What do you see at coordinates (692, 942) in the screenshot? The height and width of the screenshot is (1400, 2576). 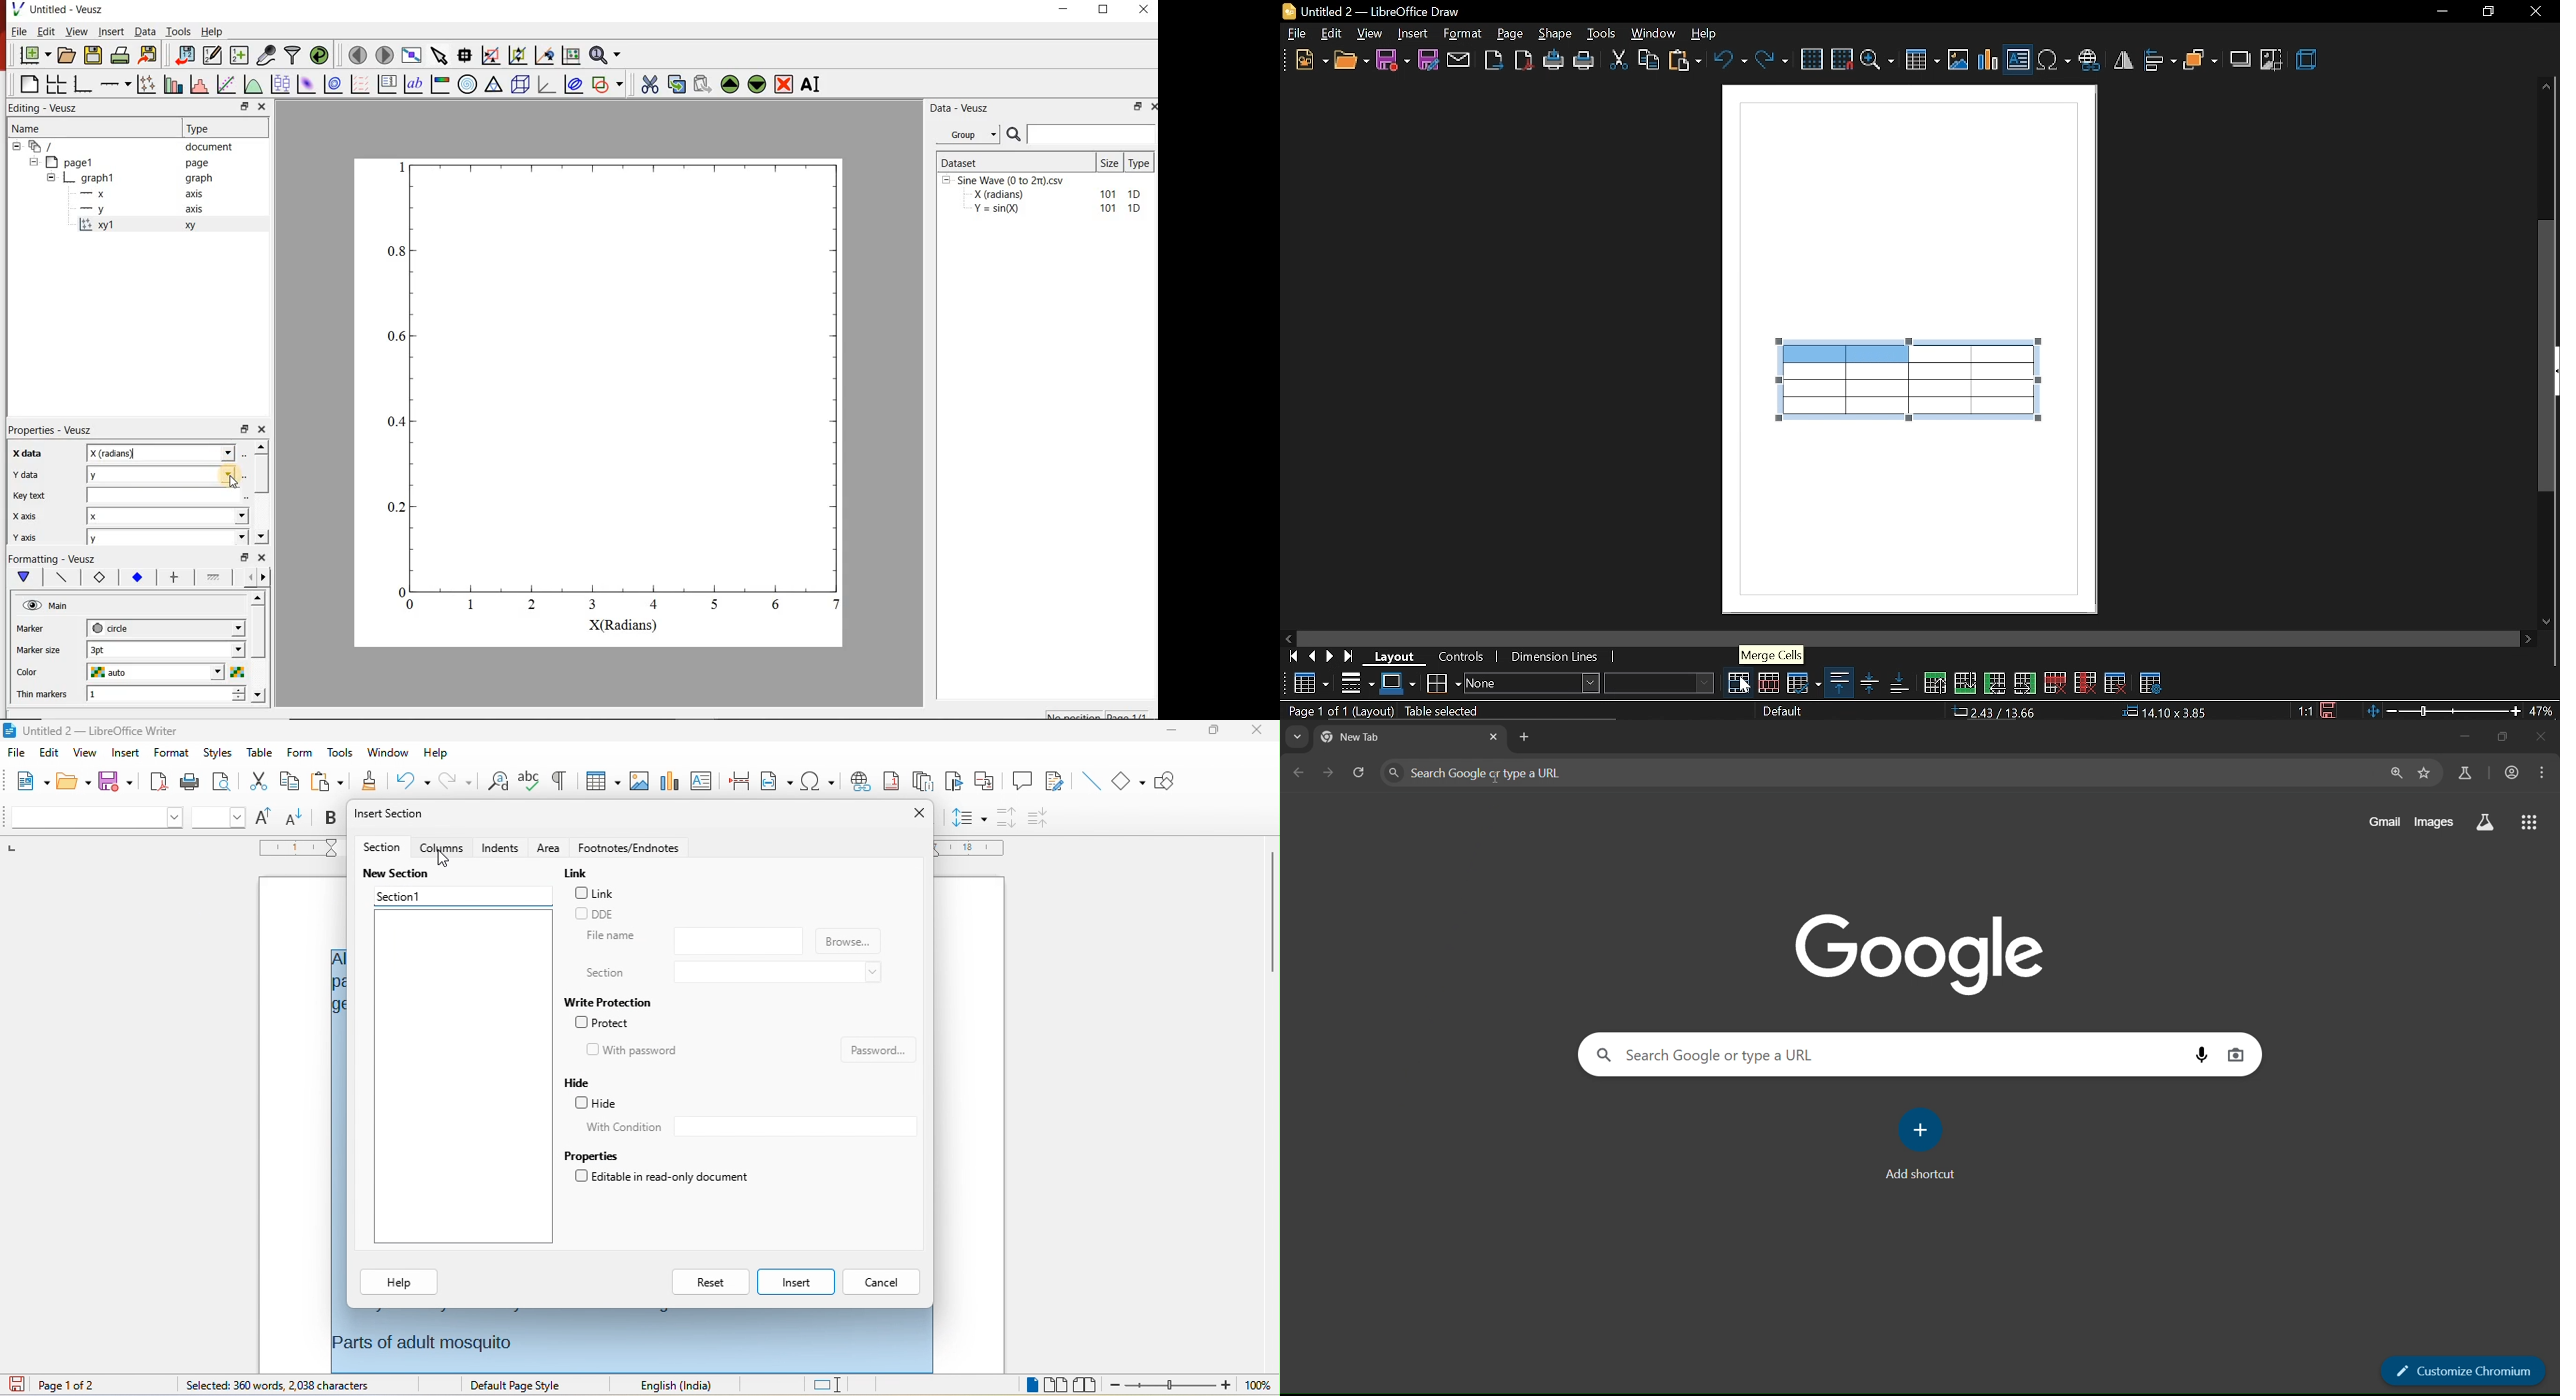 I see `file name` at bounding box center [692, 942].